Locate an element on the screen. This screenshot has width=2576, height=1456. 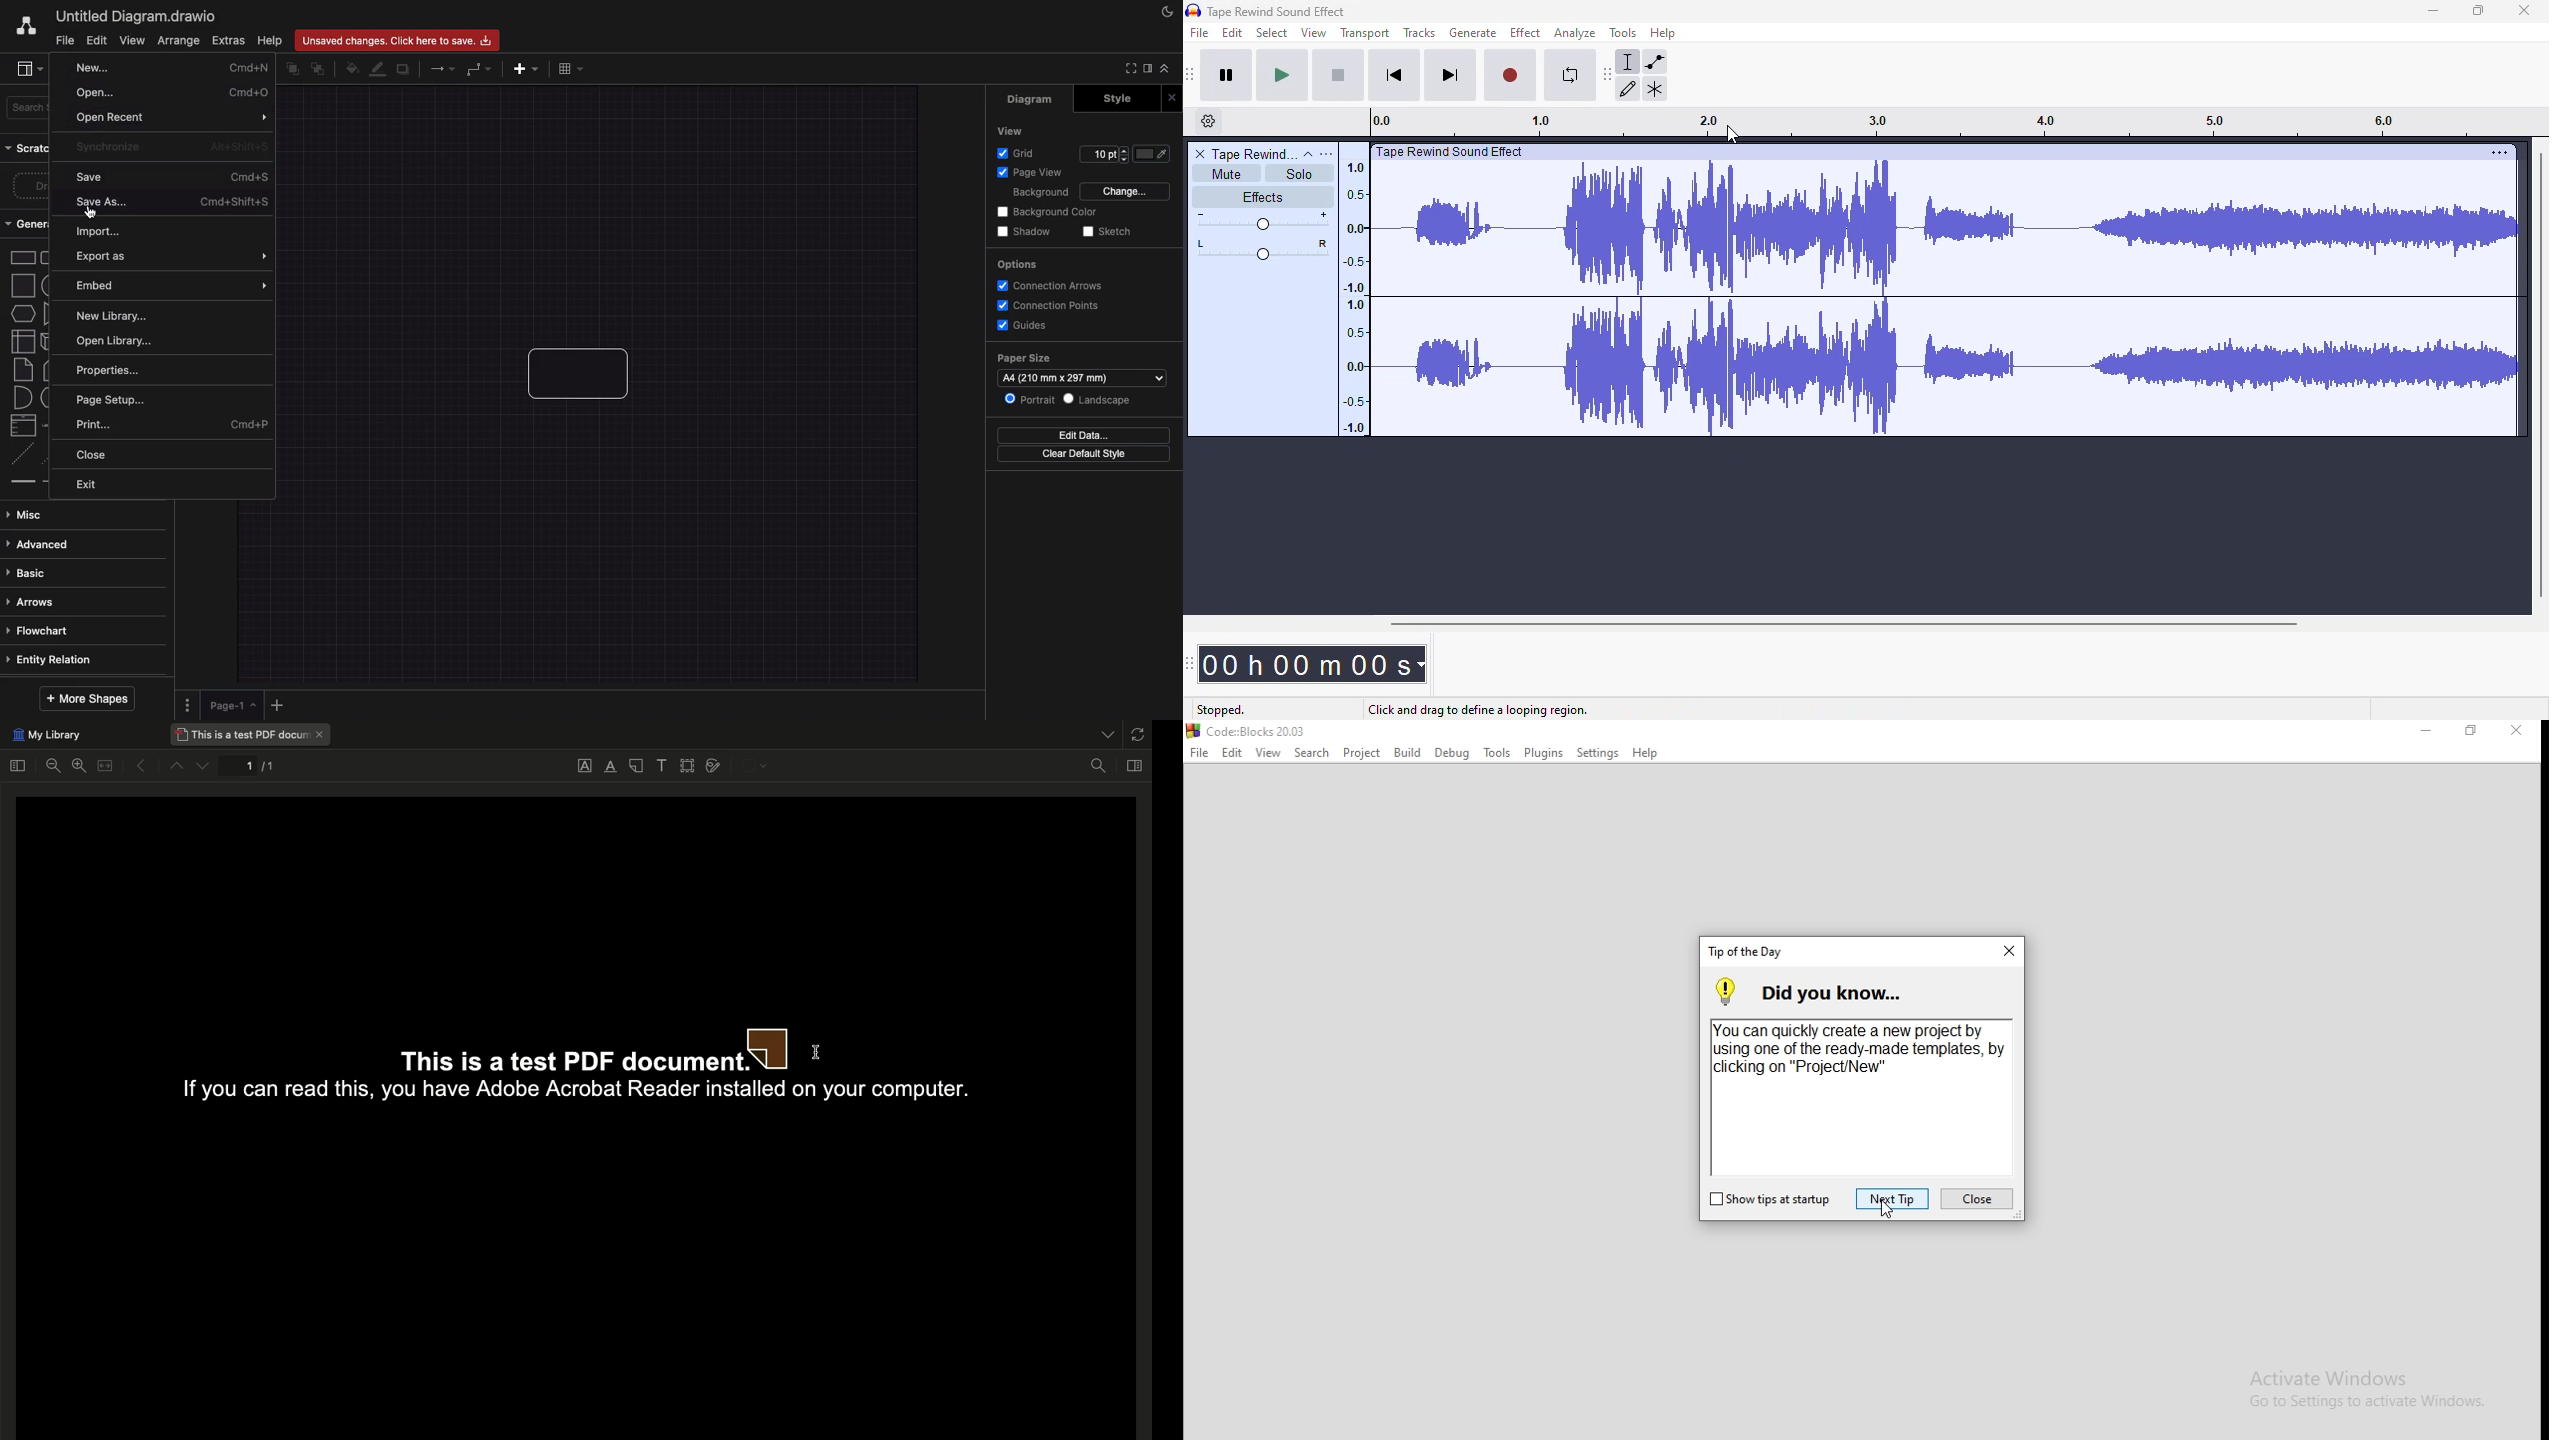
Shape is located at coordinates (586, 377).